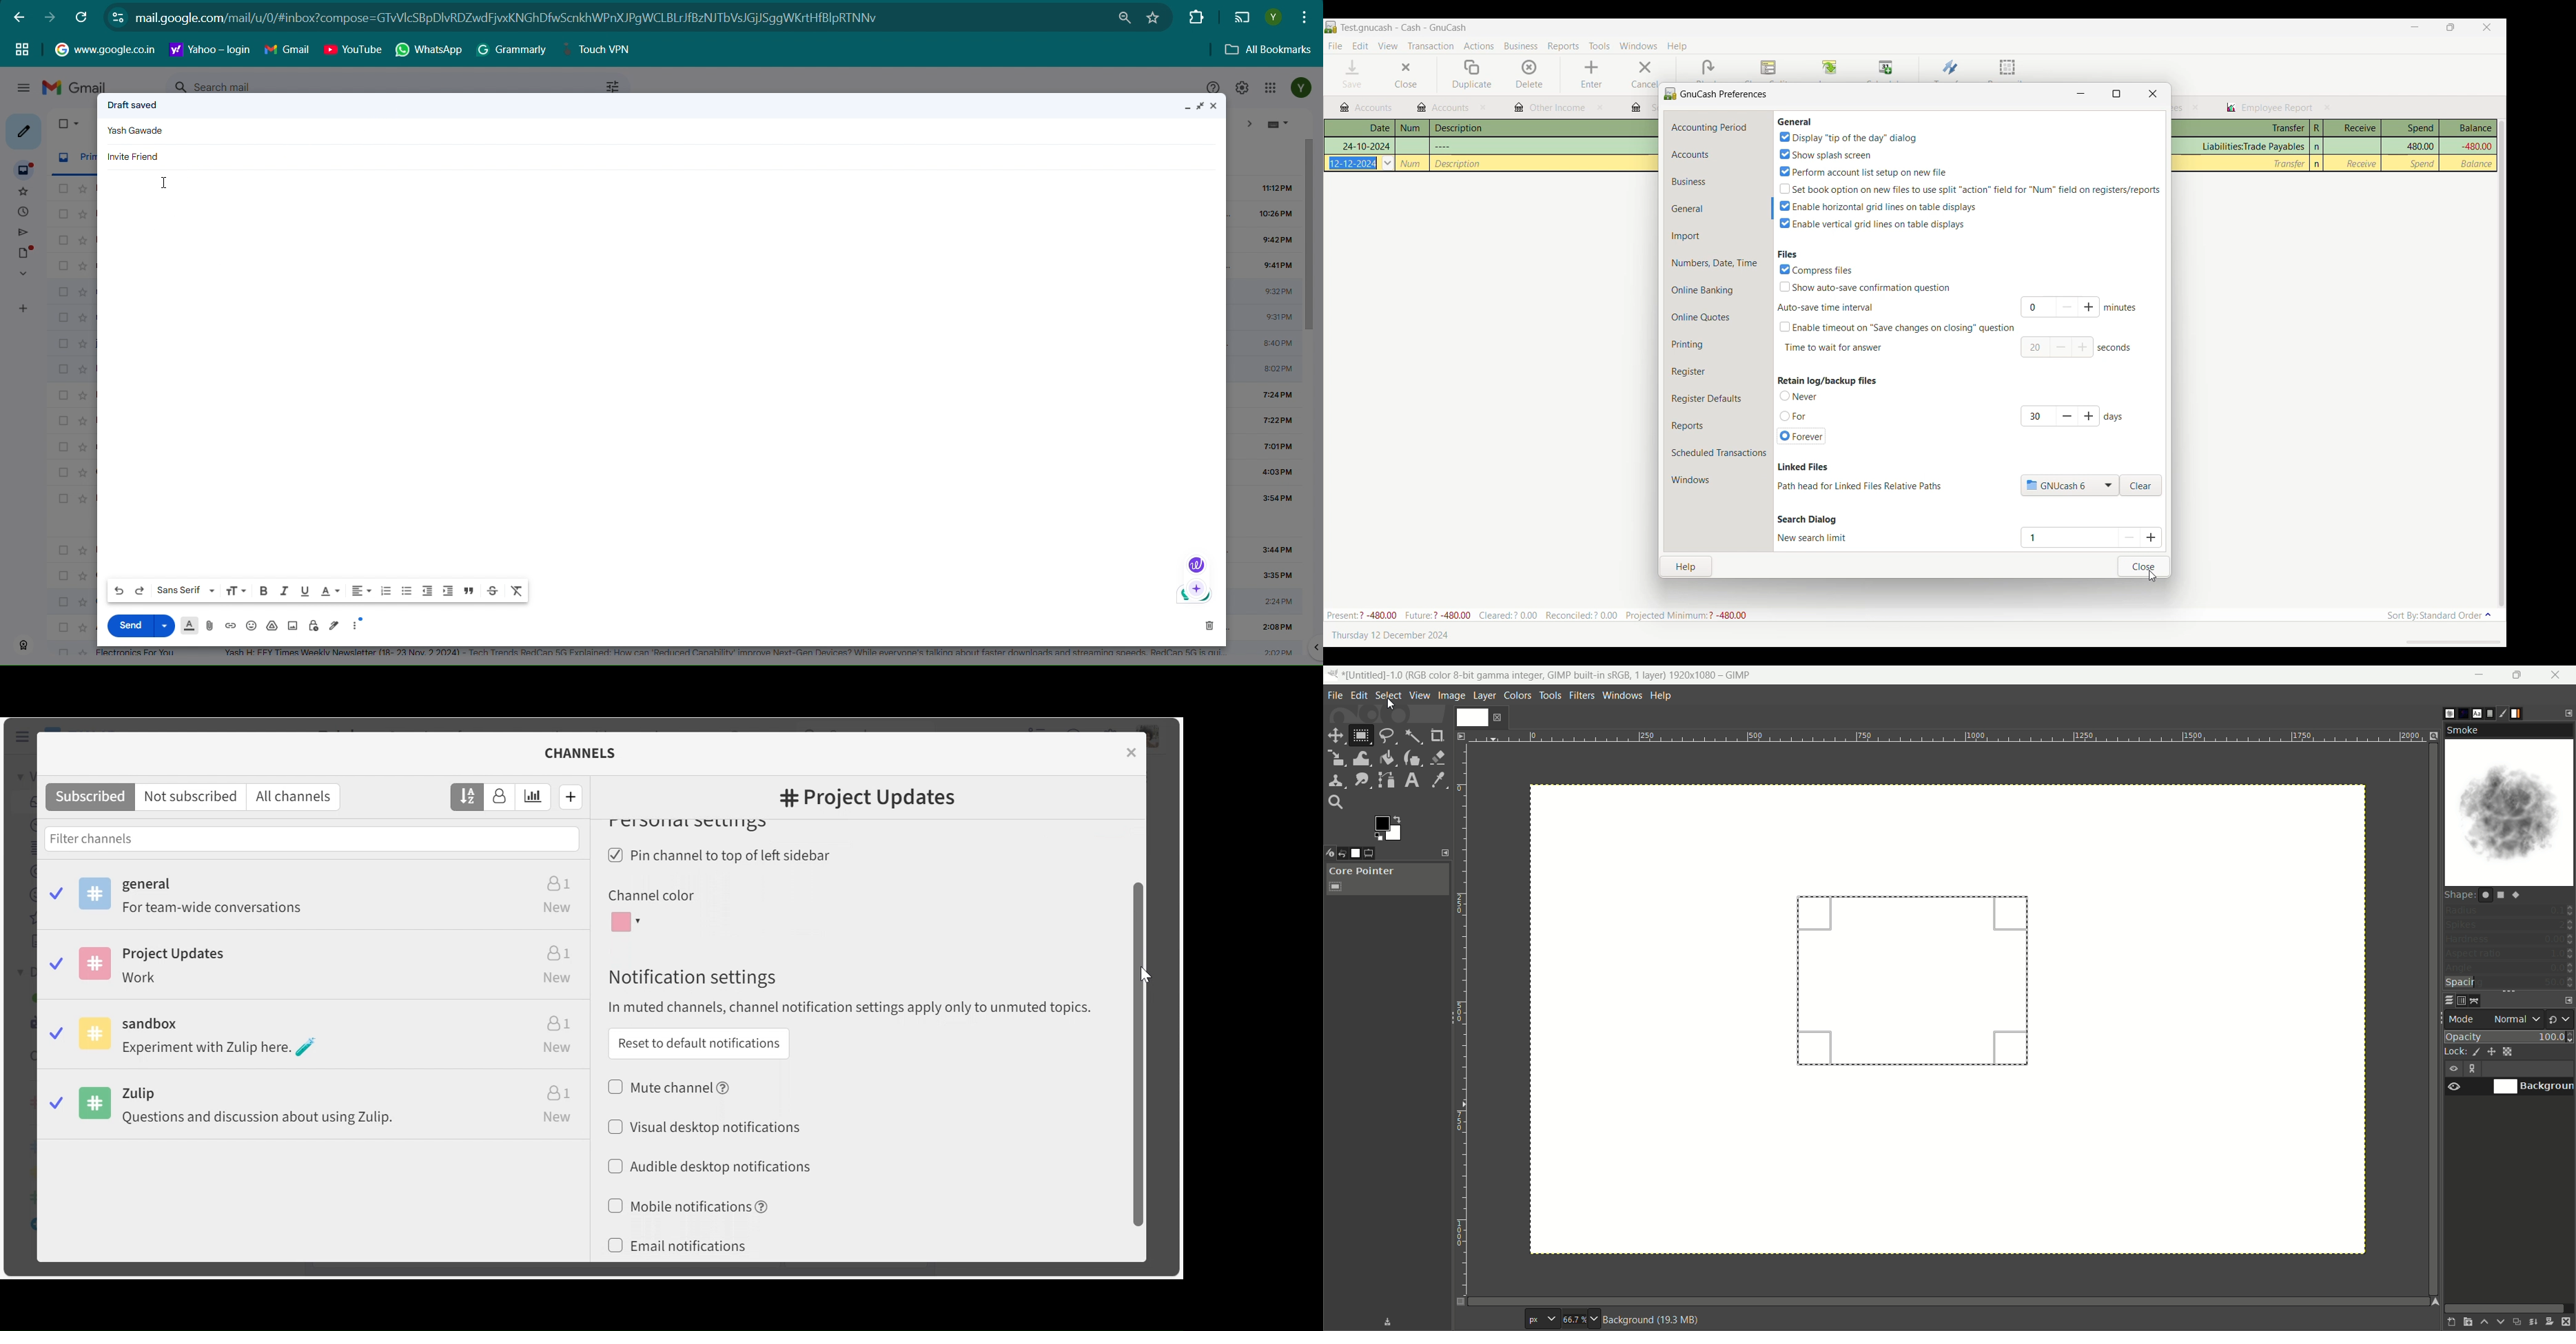  Describe the element at coordinates (1341, 855) in the screenshot. I see `undo history` at that location.